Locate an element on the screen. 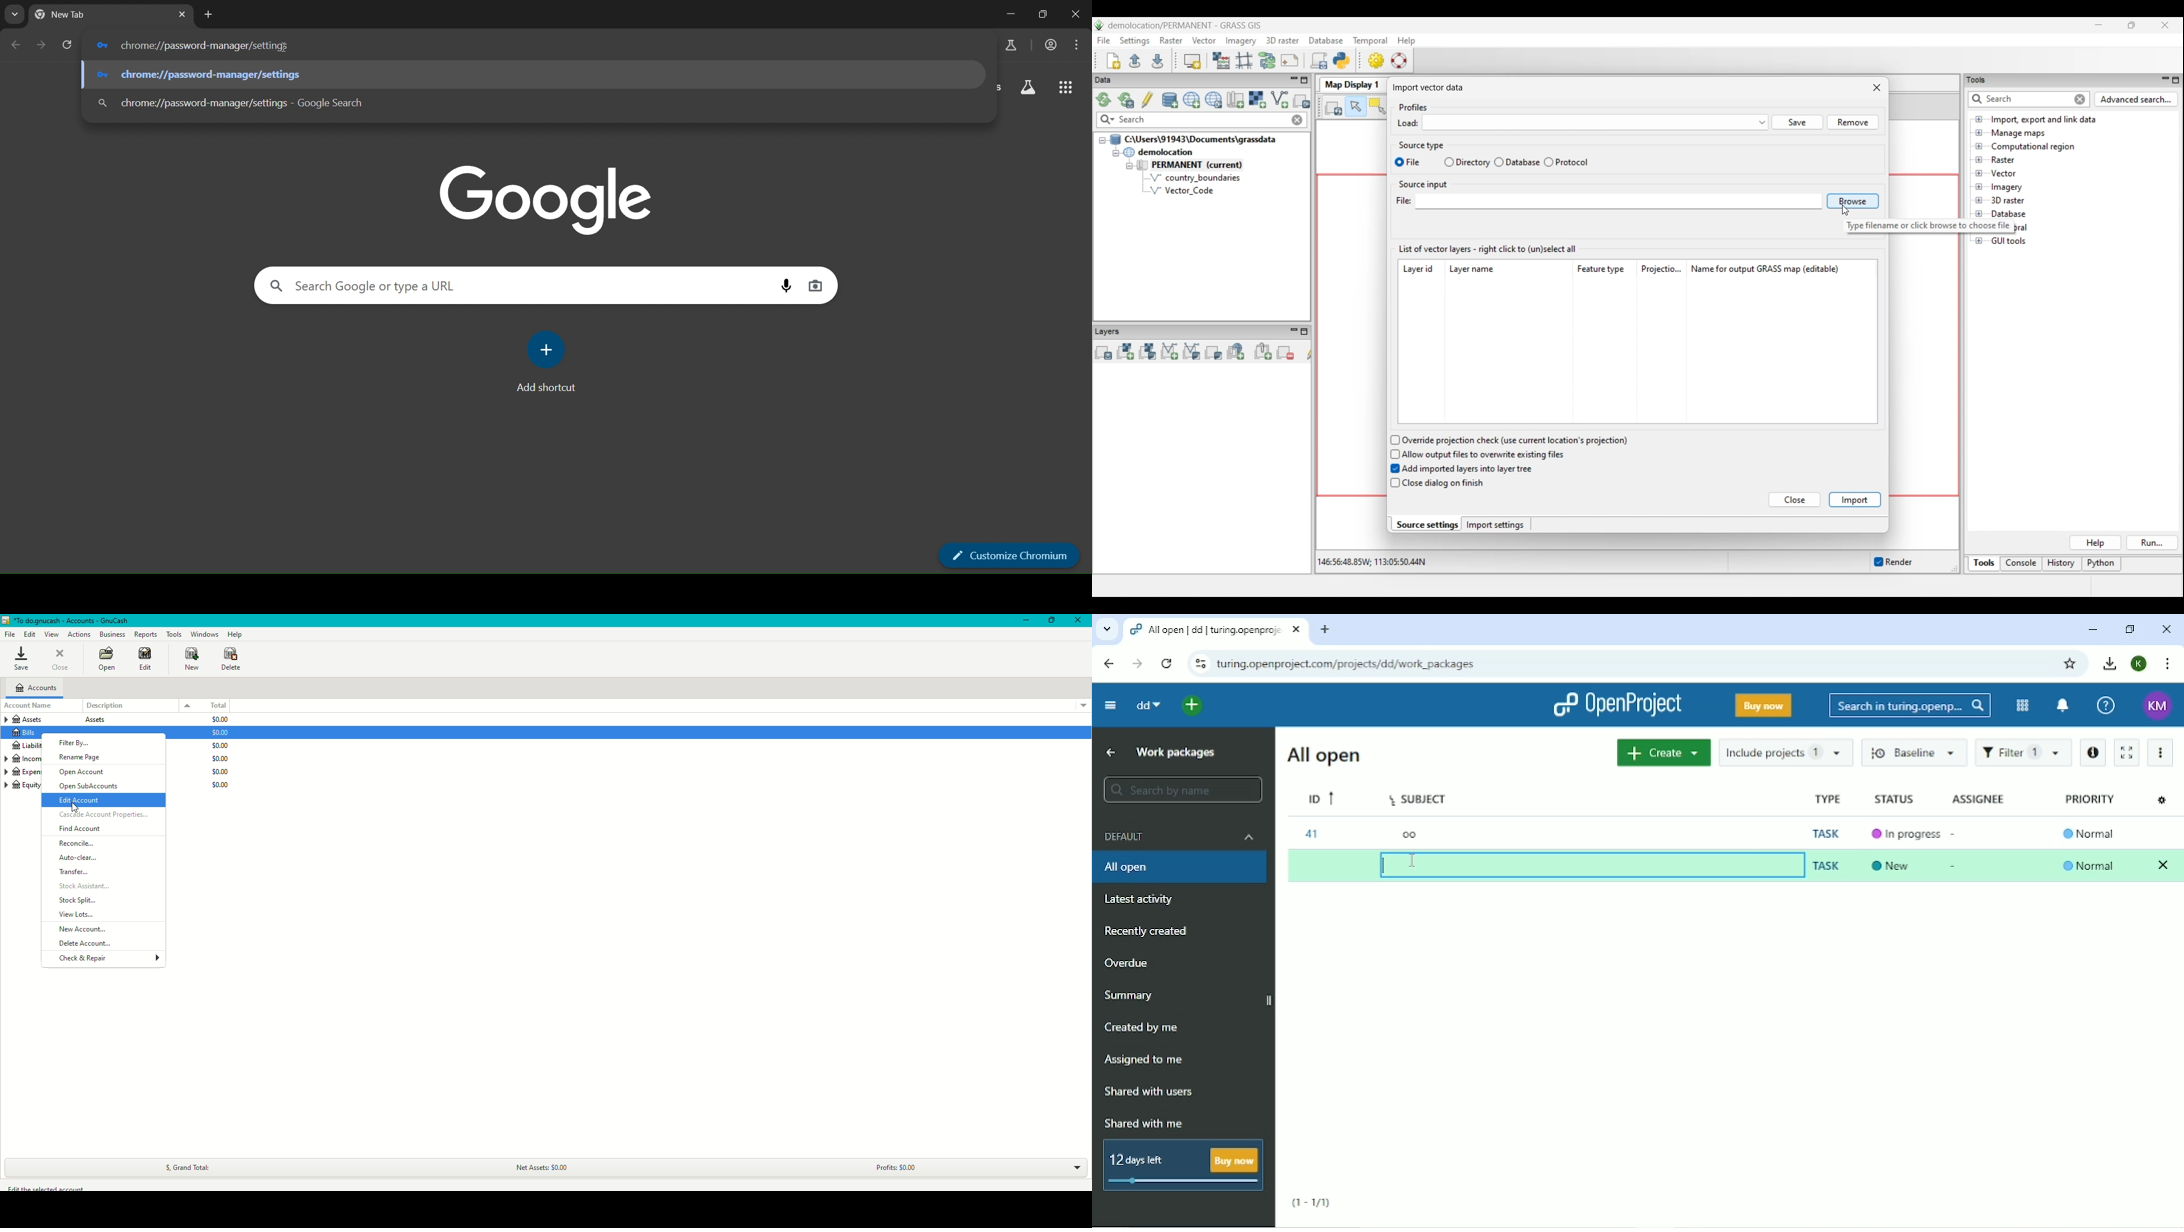 The width and height of the screenshot is (2184, 1232). Edit is located at coordinates (148, 660).